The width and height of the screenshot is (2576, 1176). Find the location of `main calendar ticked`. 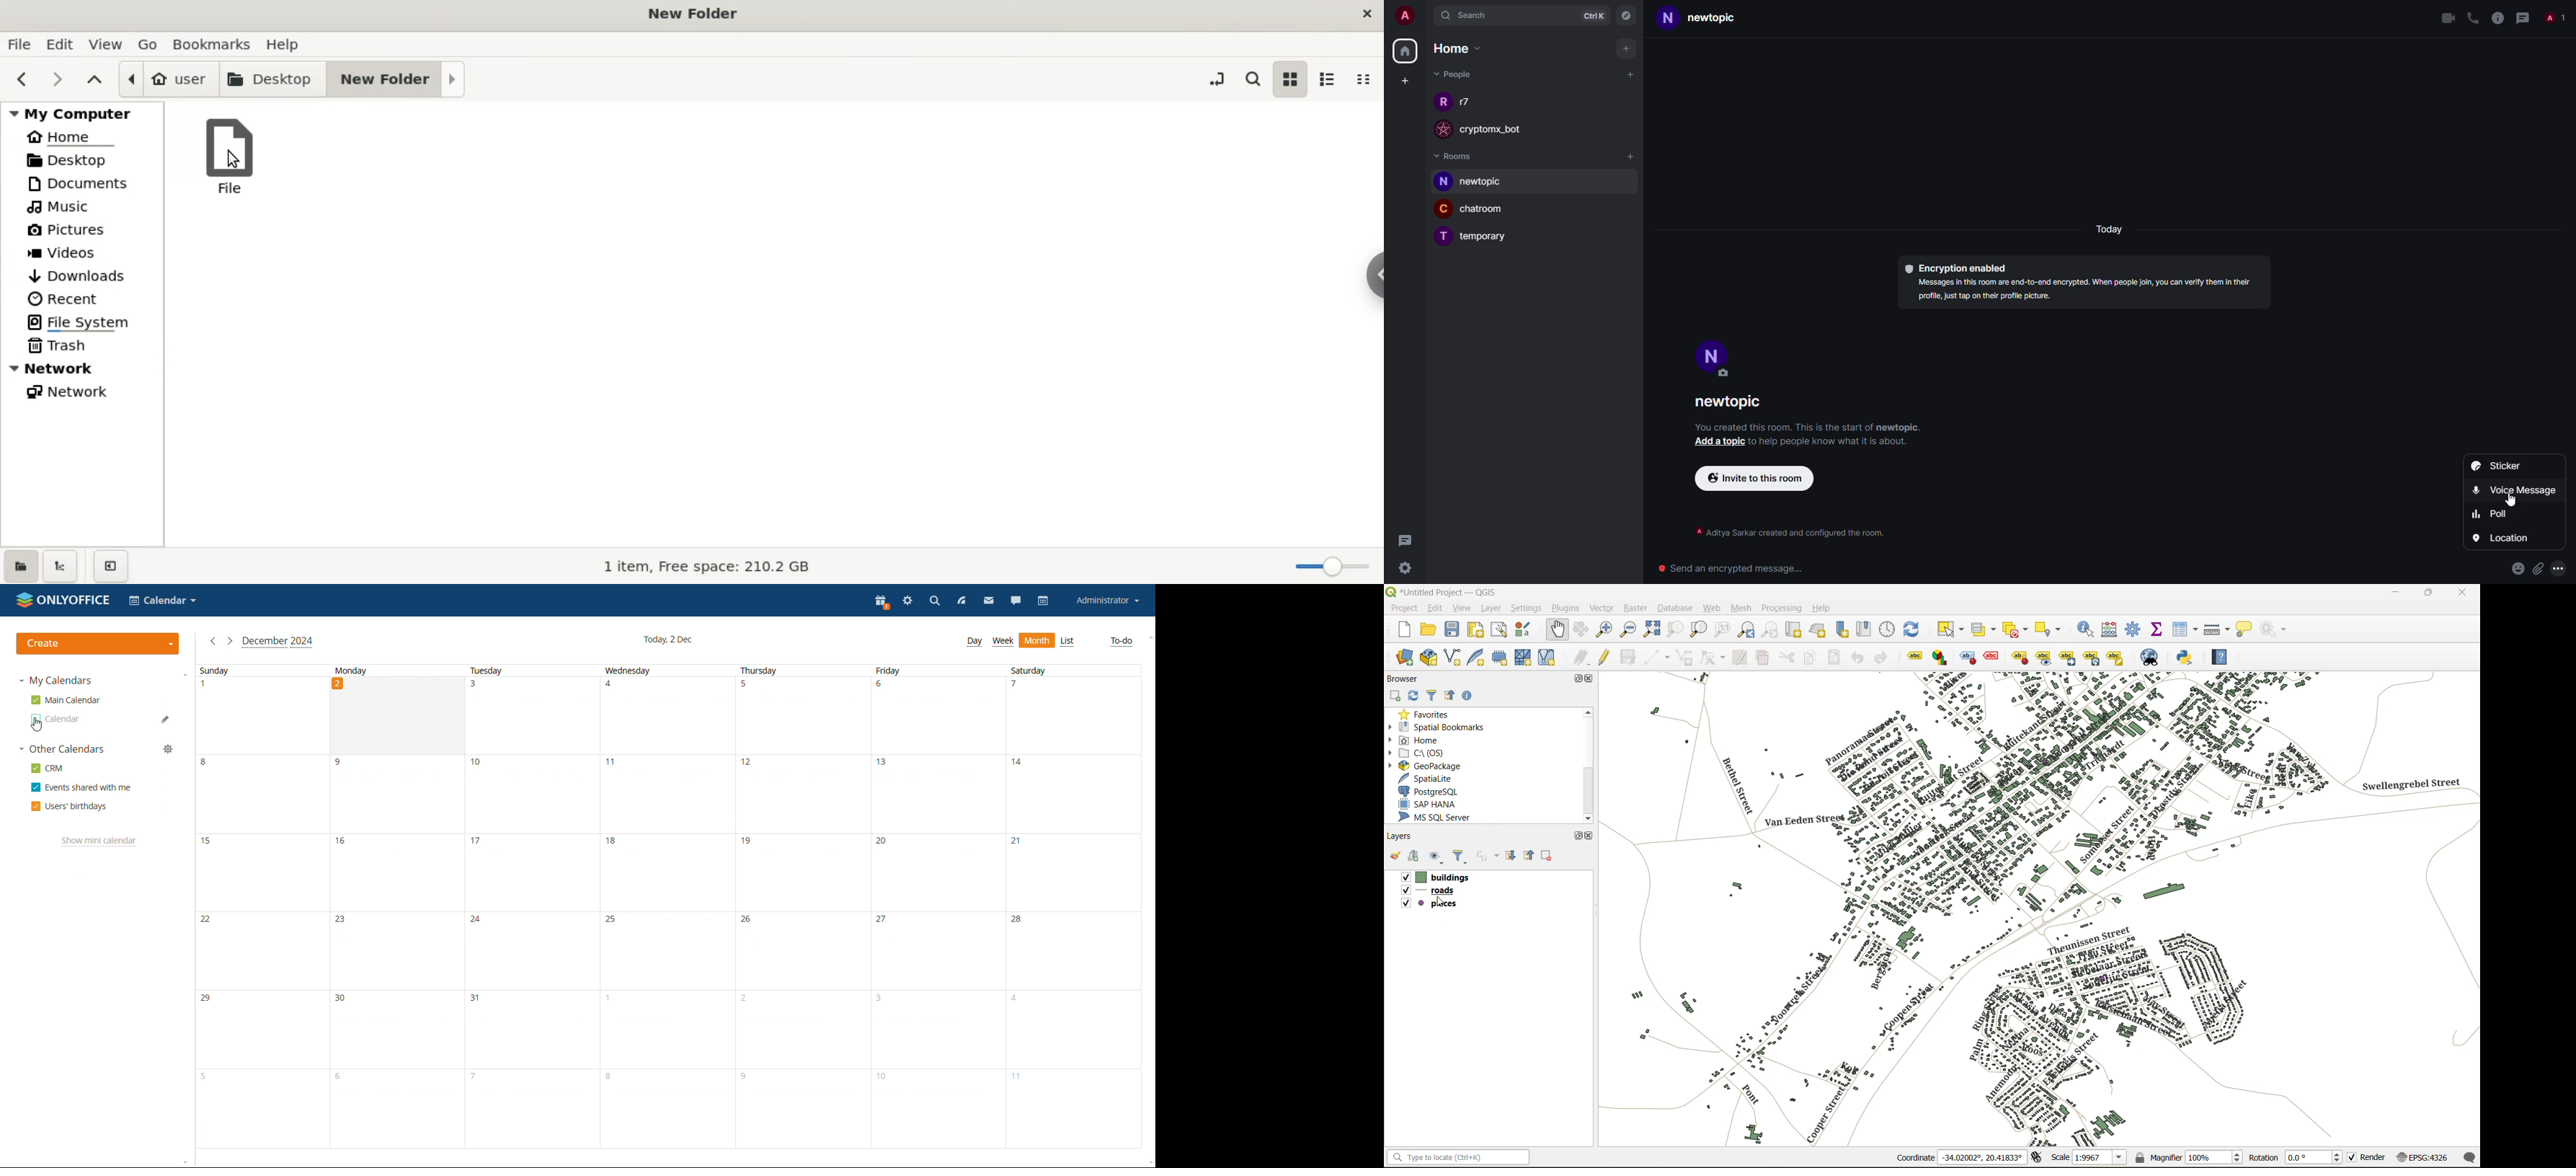

main calendar ticked is located at coordinates (67, 700).